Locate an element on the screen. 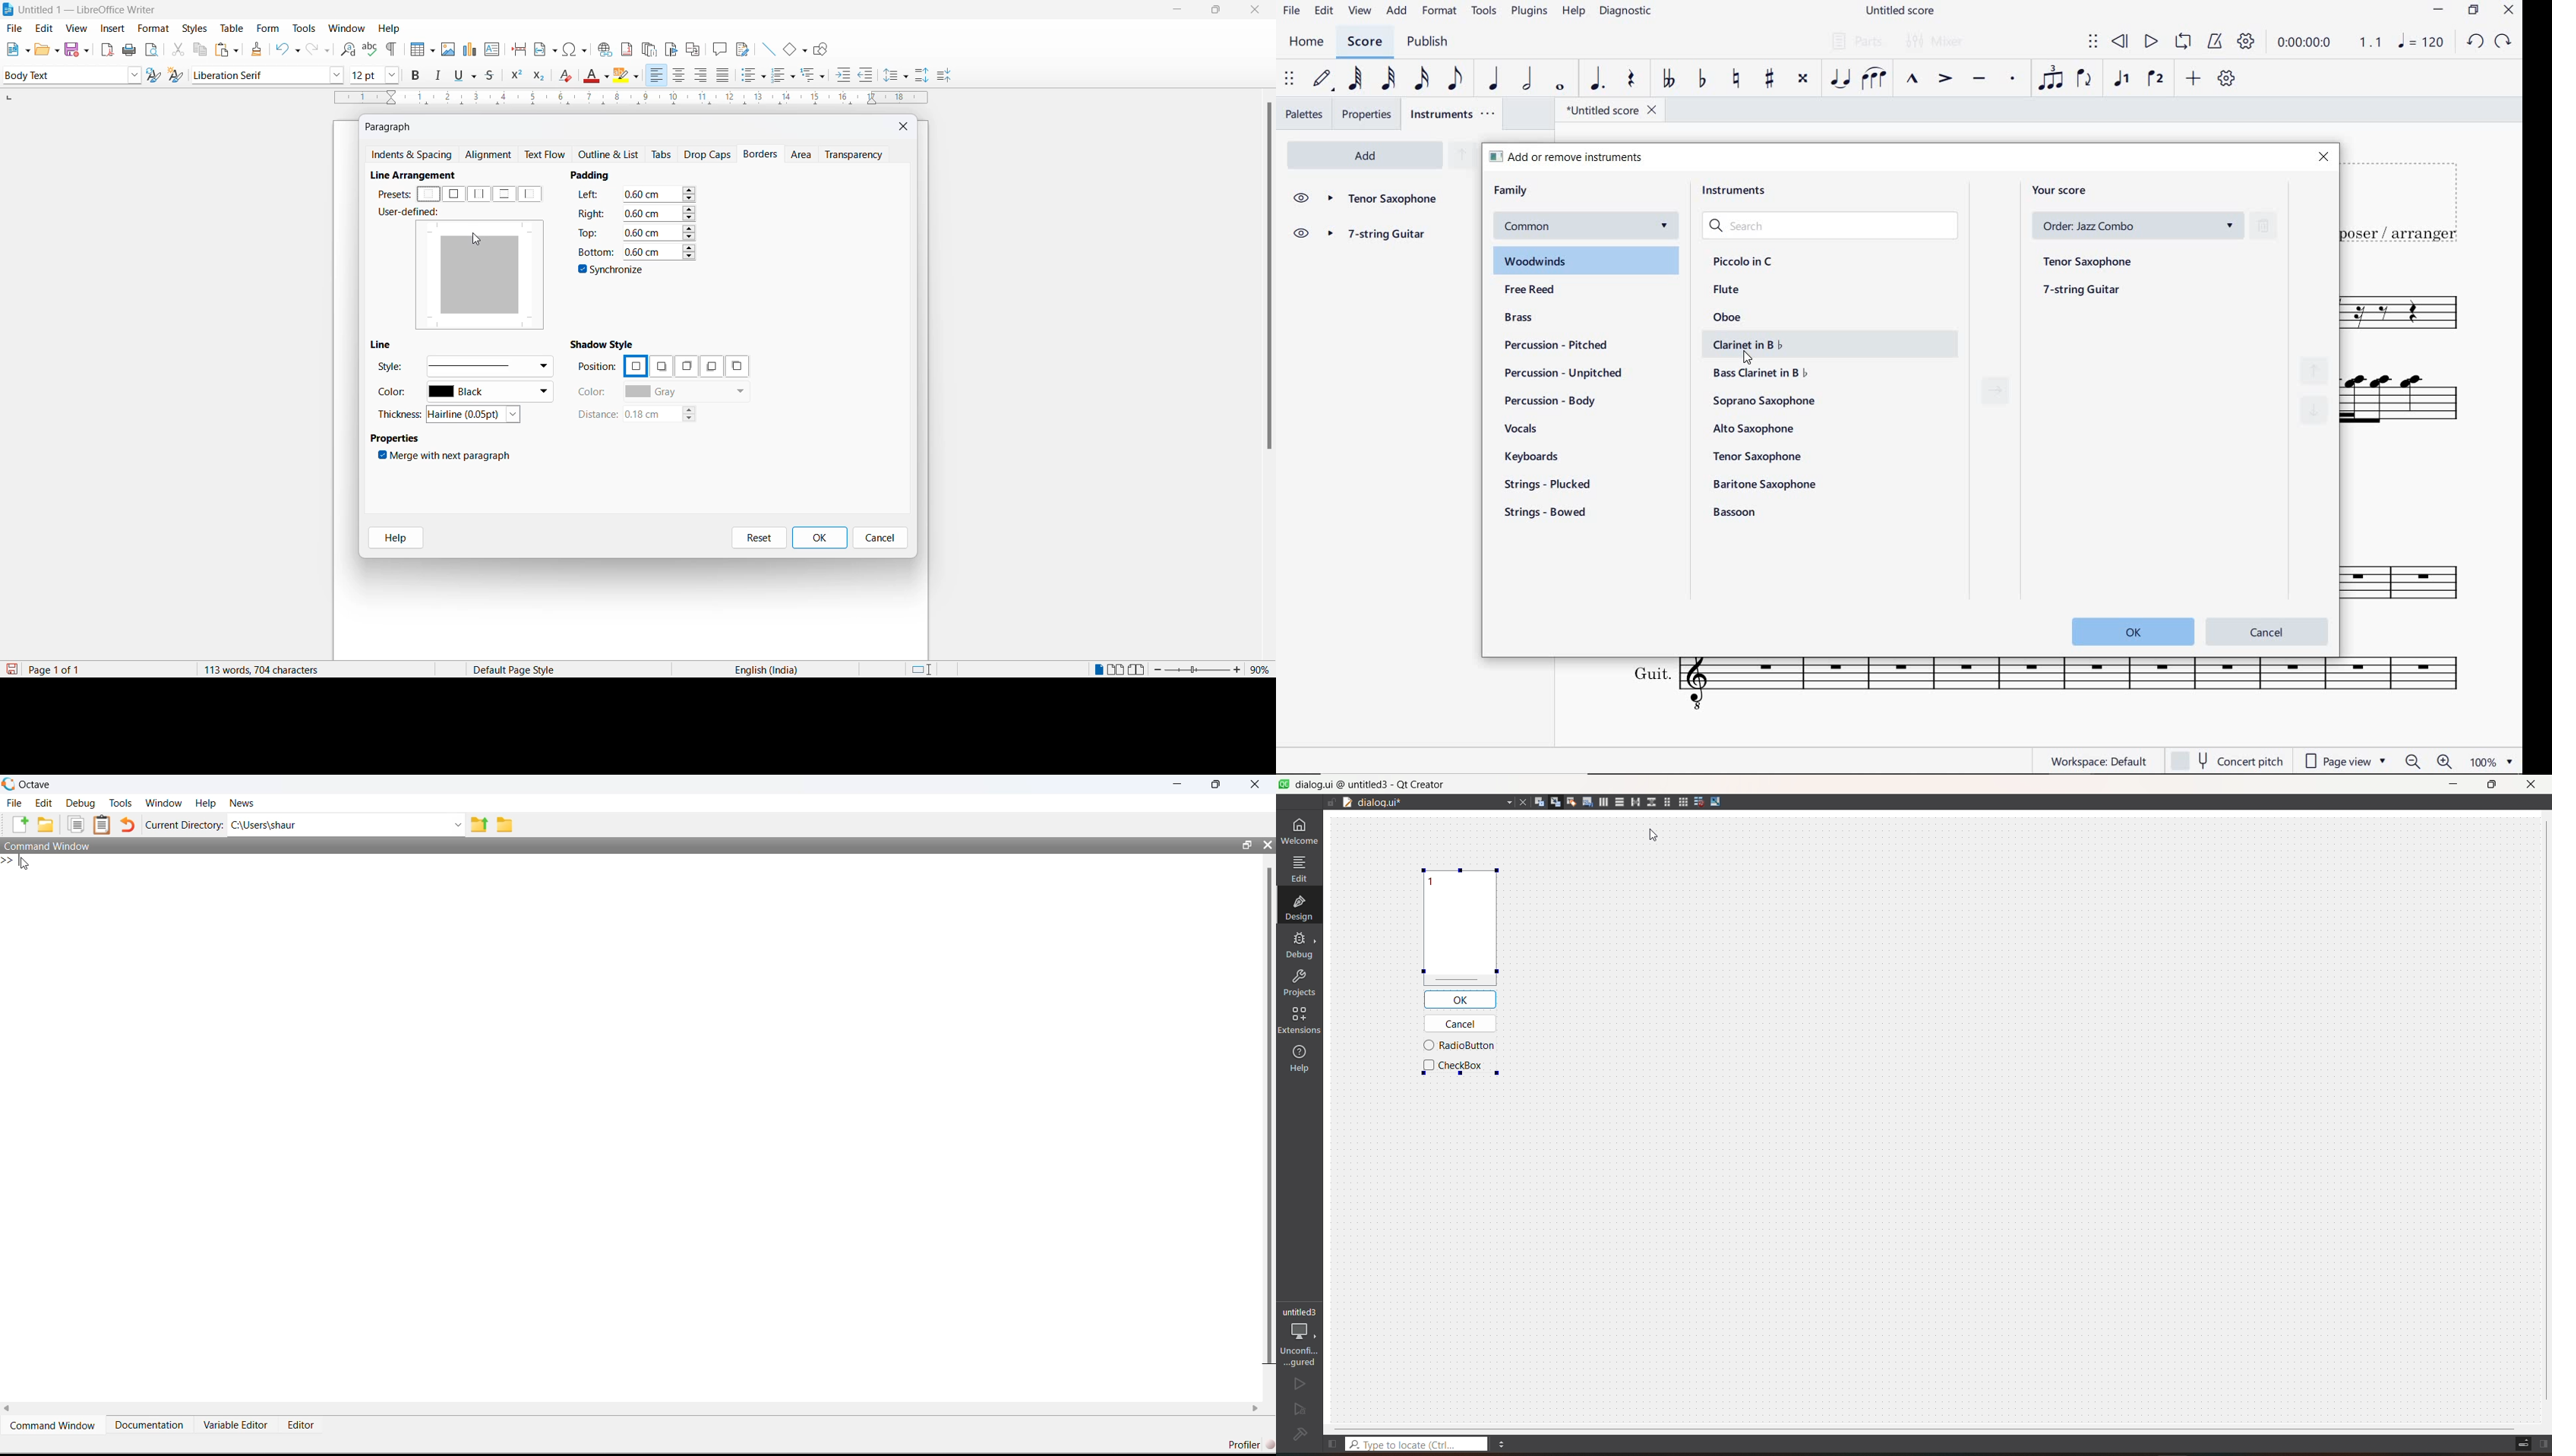 This screenshot has width=2576, height=1456. zoom slider is located at coordinates (1199, 670).